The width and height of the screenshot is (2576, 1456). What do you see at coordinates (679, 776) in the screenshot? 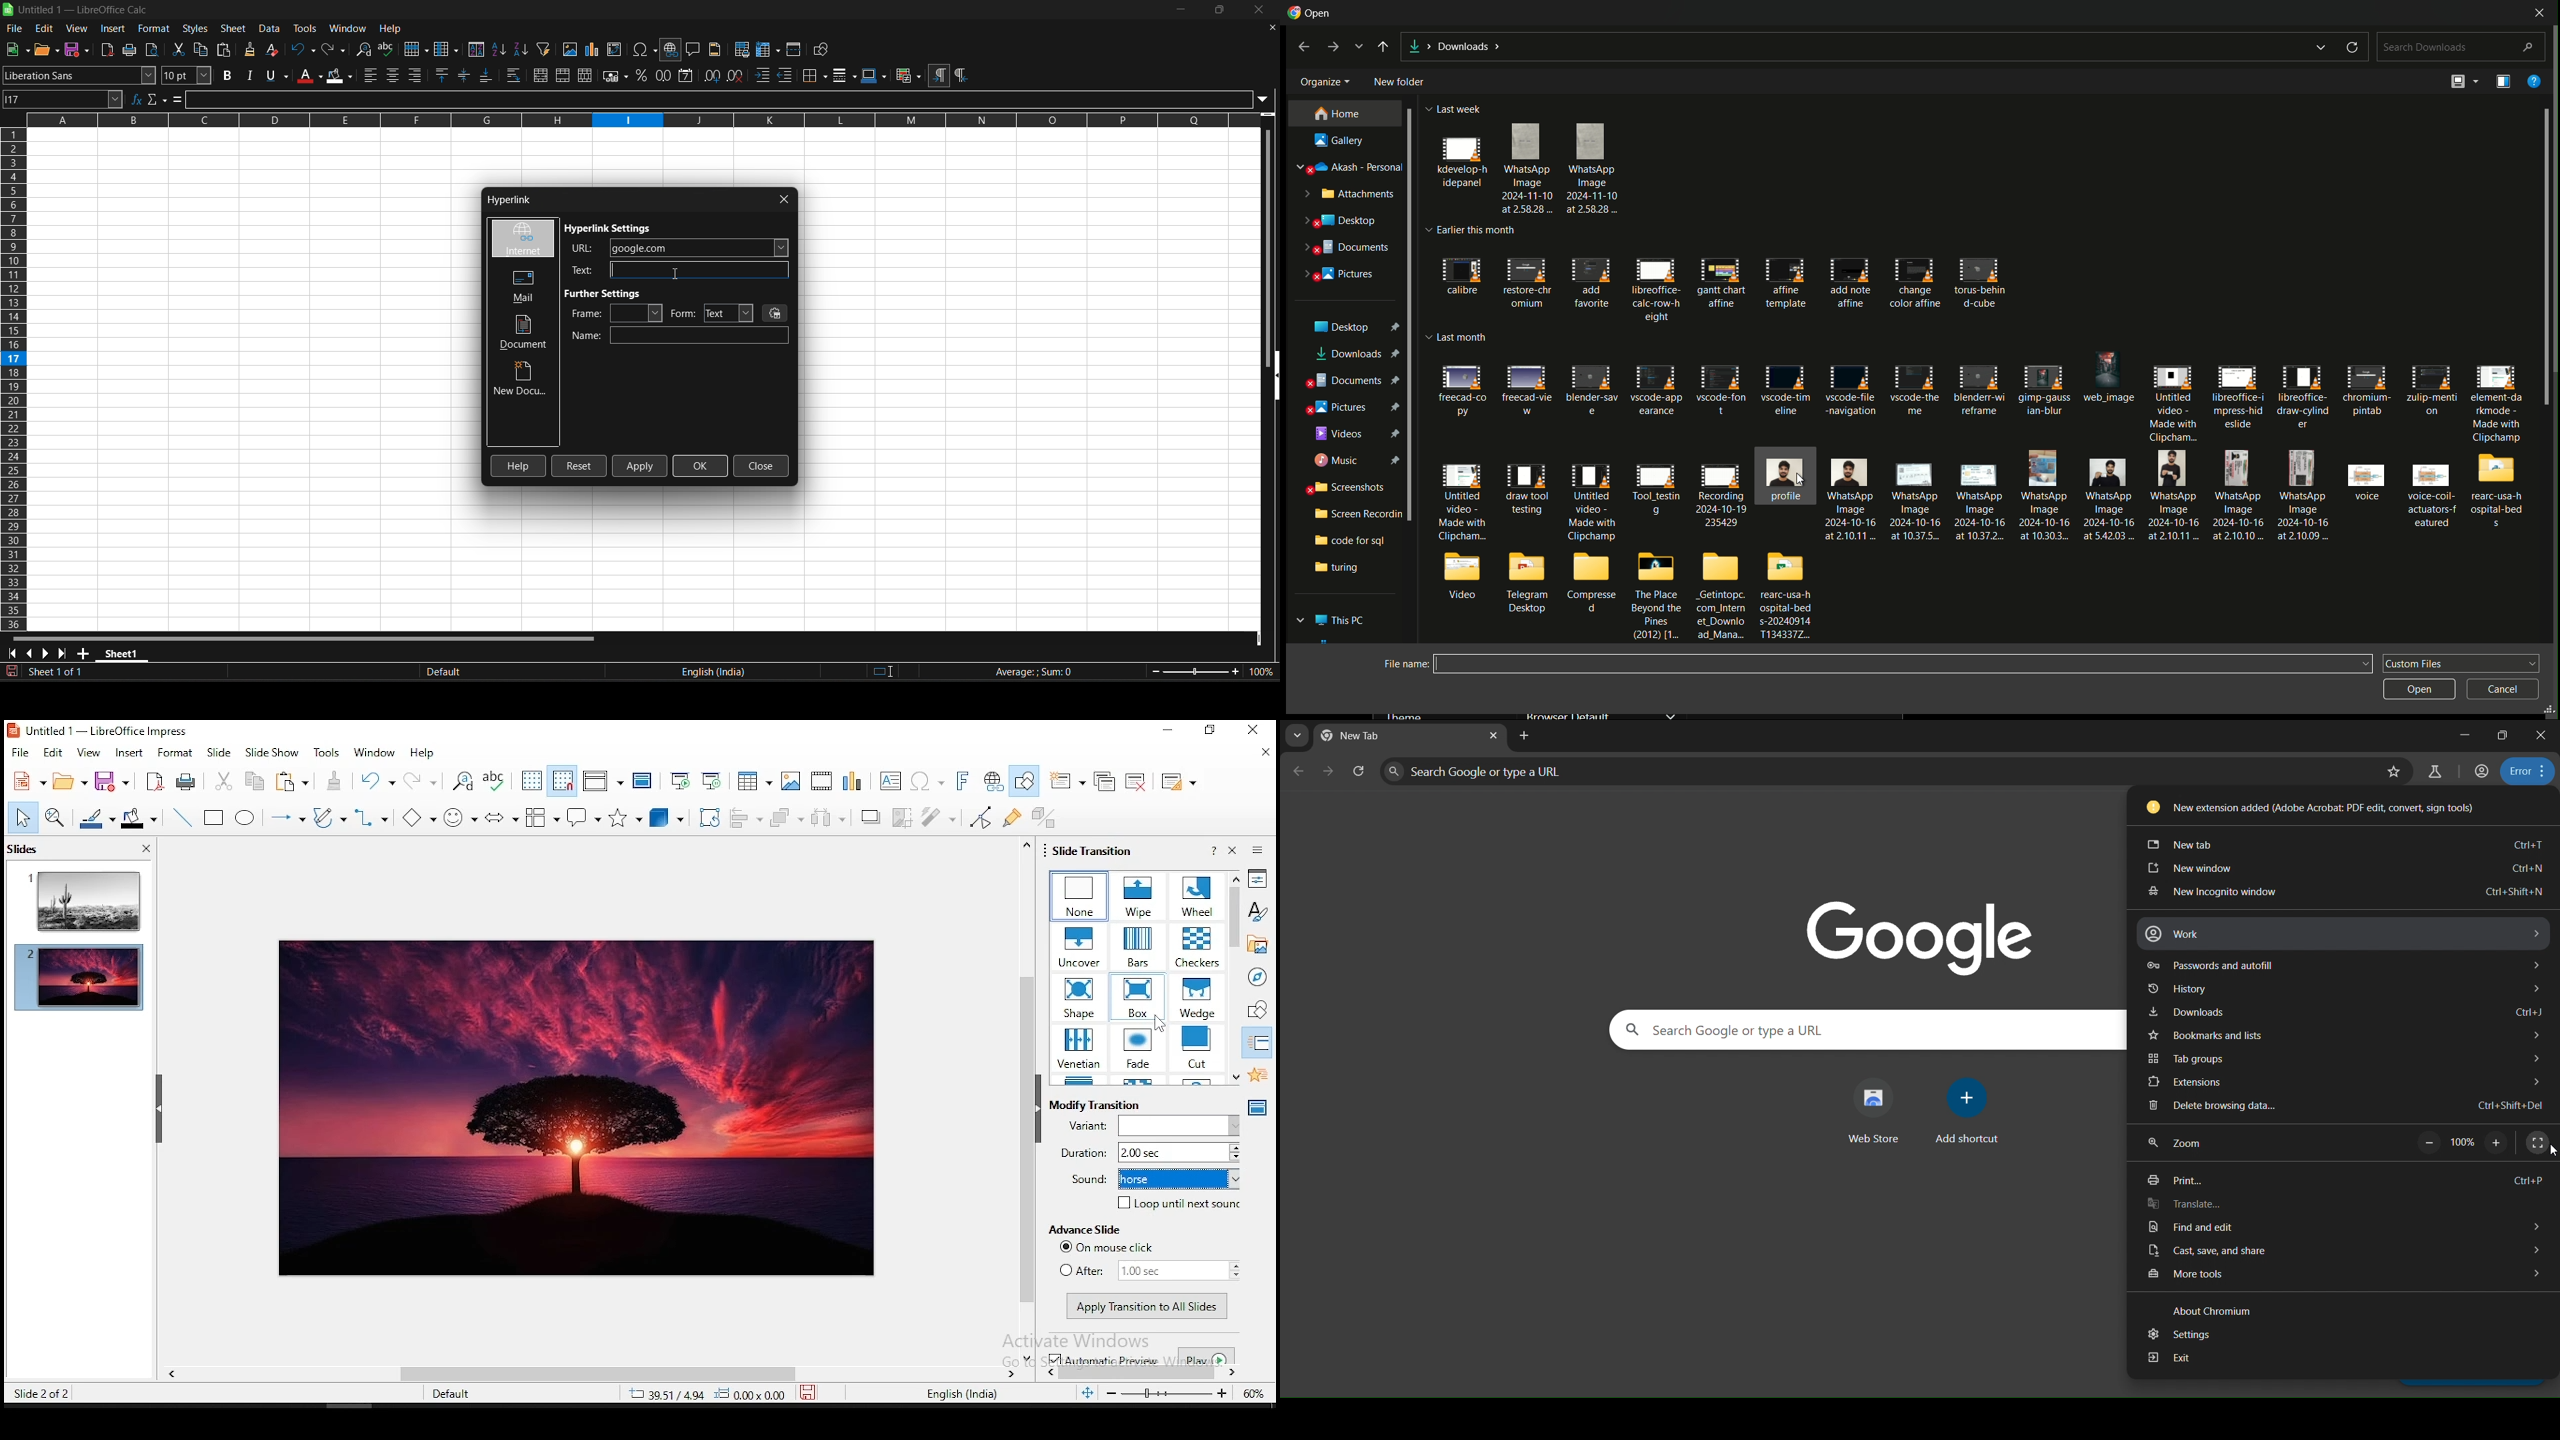
I see `start from first slide` at bounding box center [679, 776].